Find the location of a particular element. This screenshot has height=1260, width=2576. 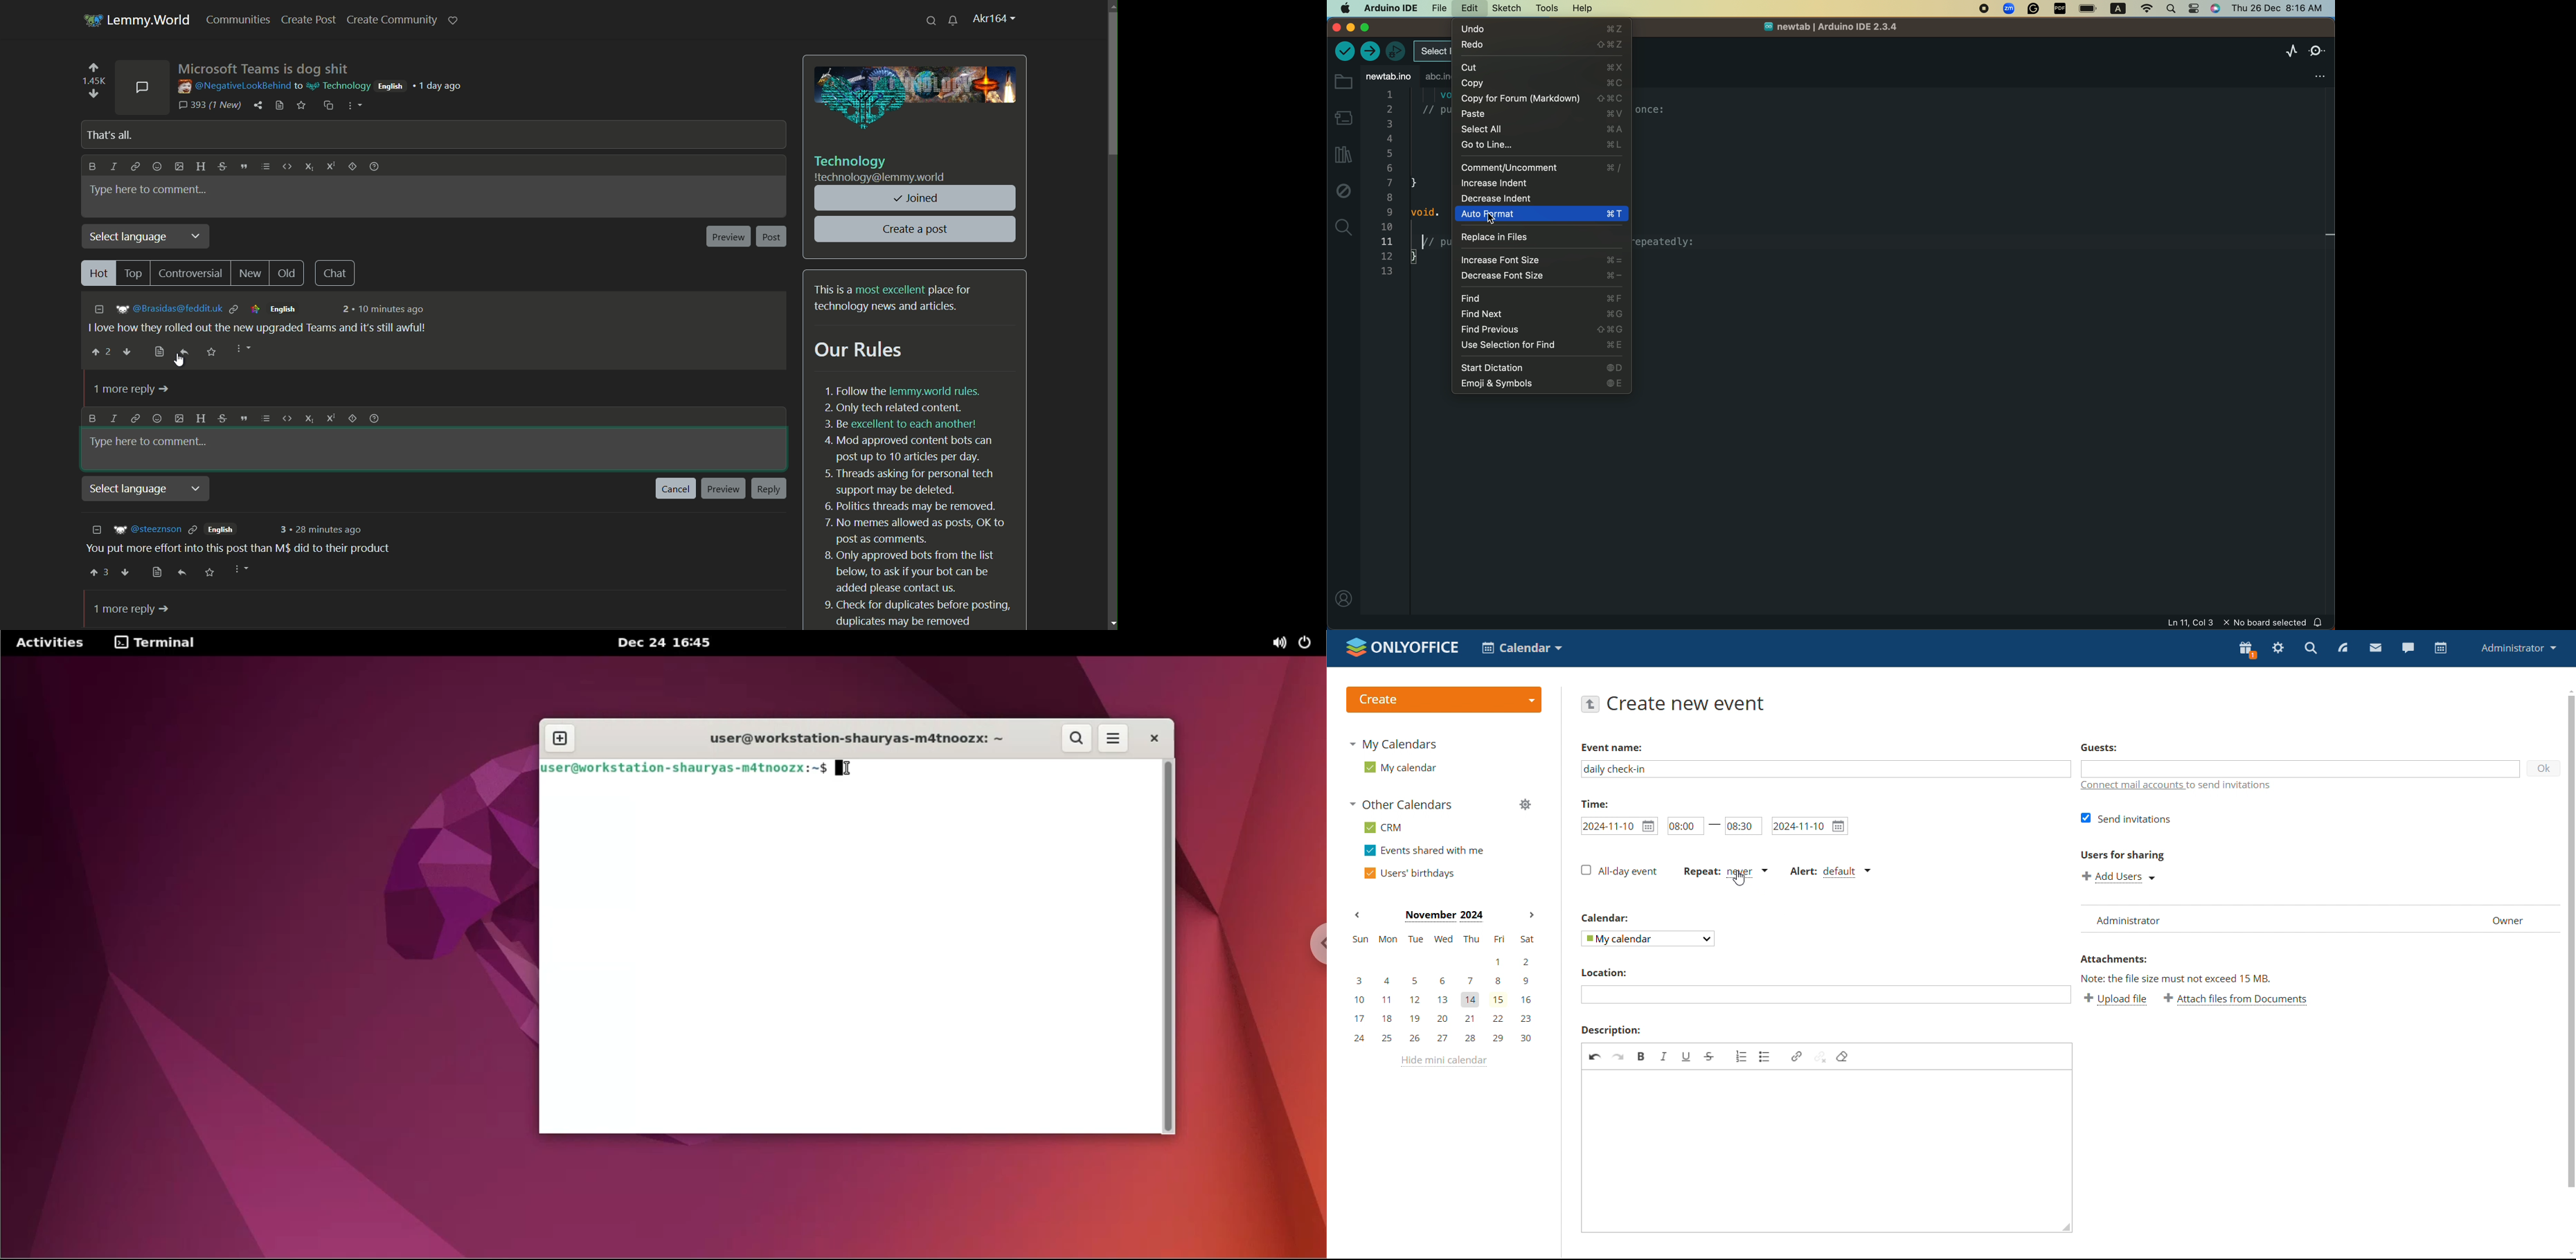

upvote is located at coordinates (100, 352).